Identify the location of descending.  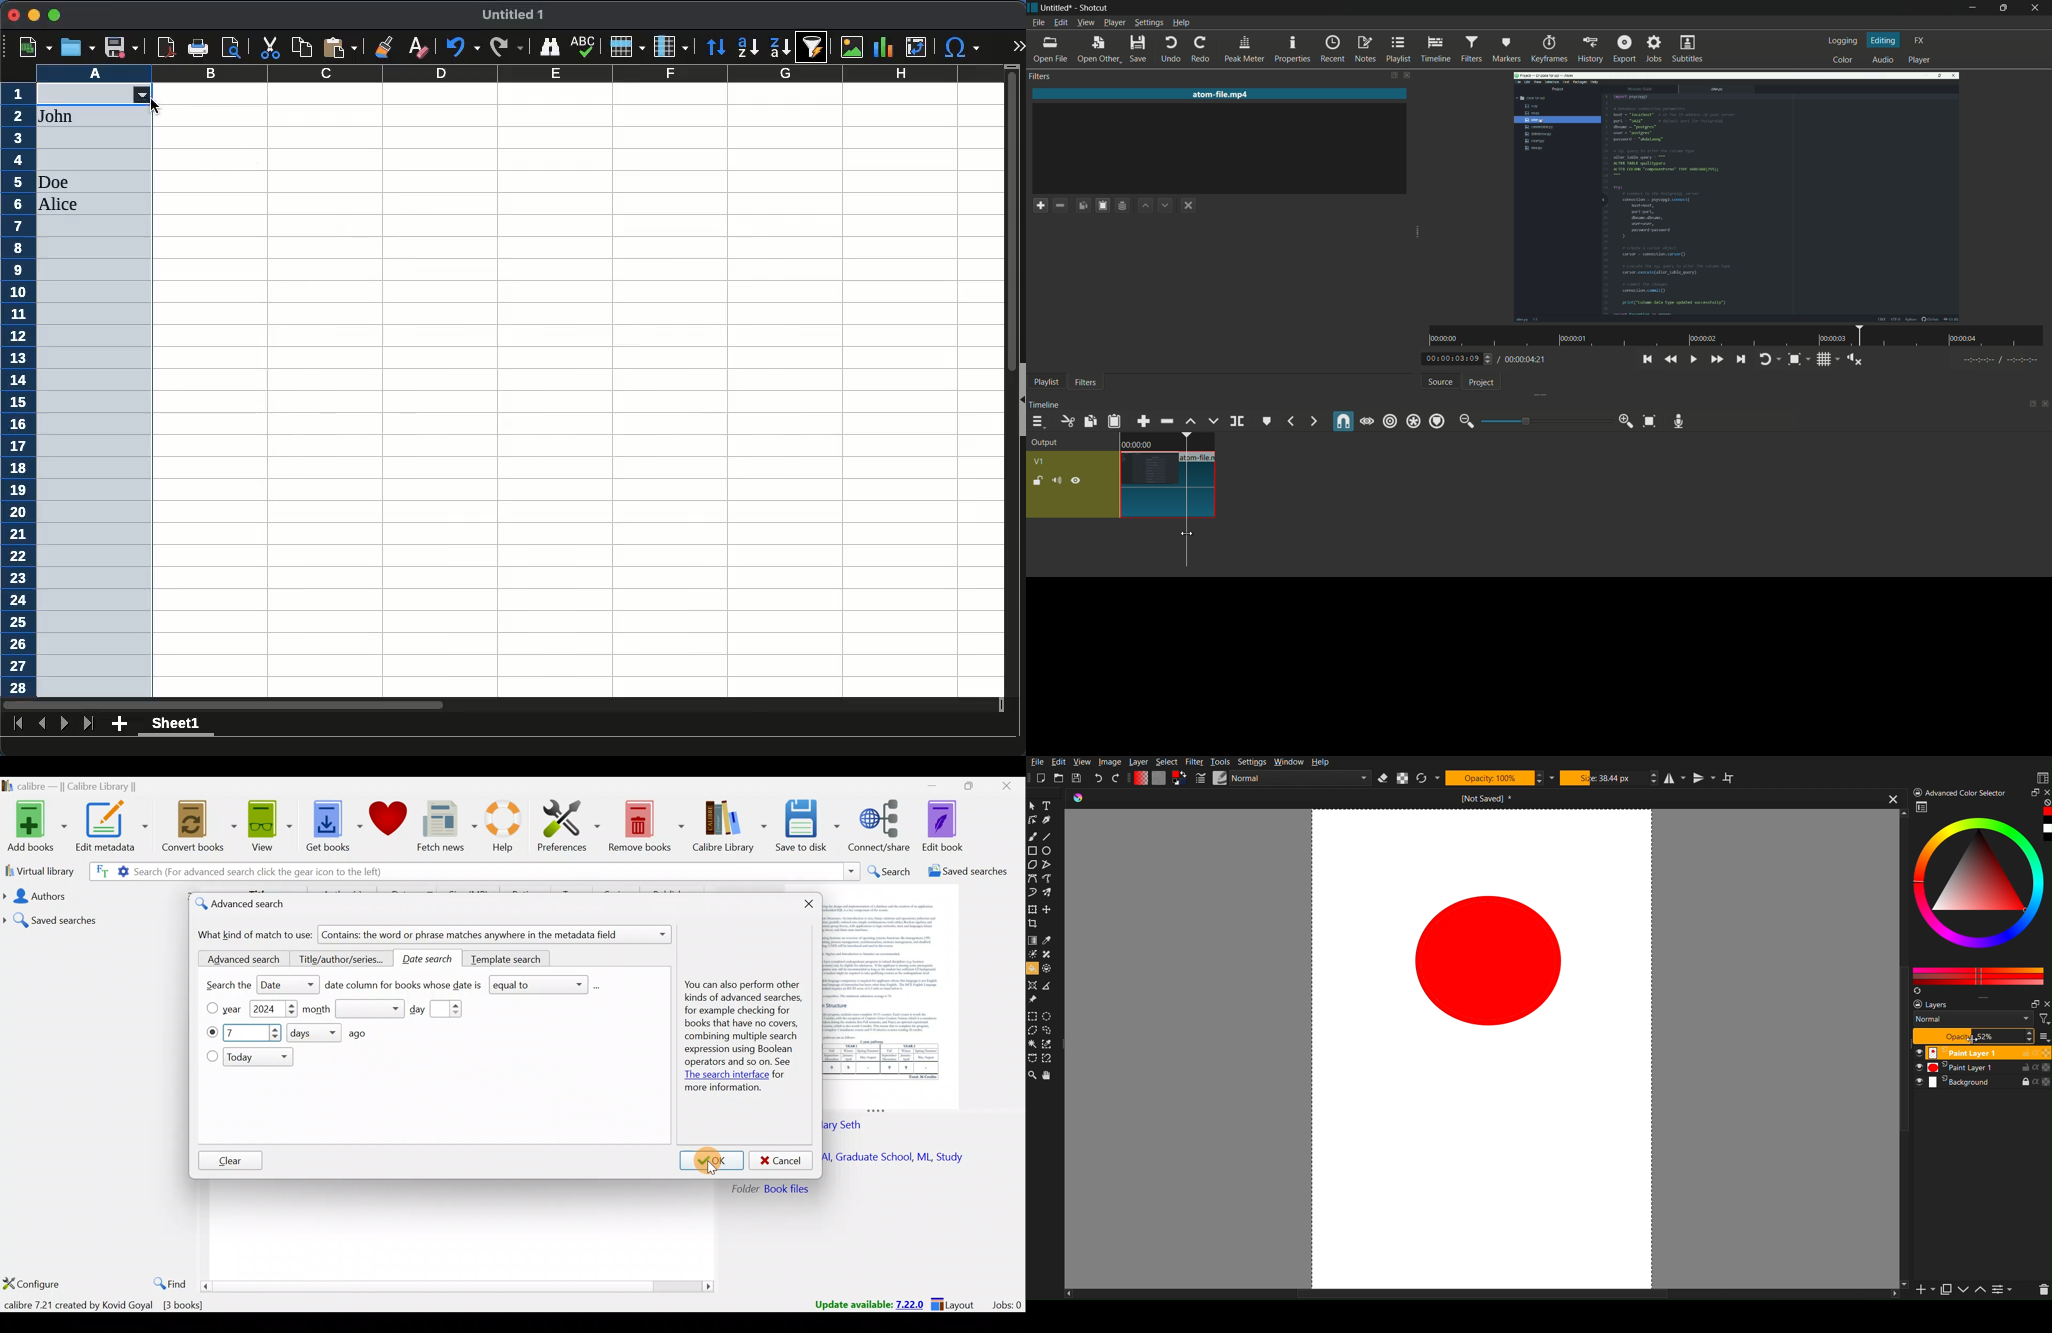
(781, 48).